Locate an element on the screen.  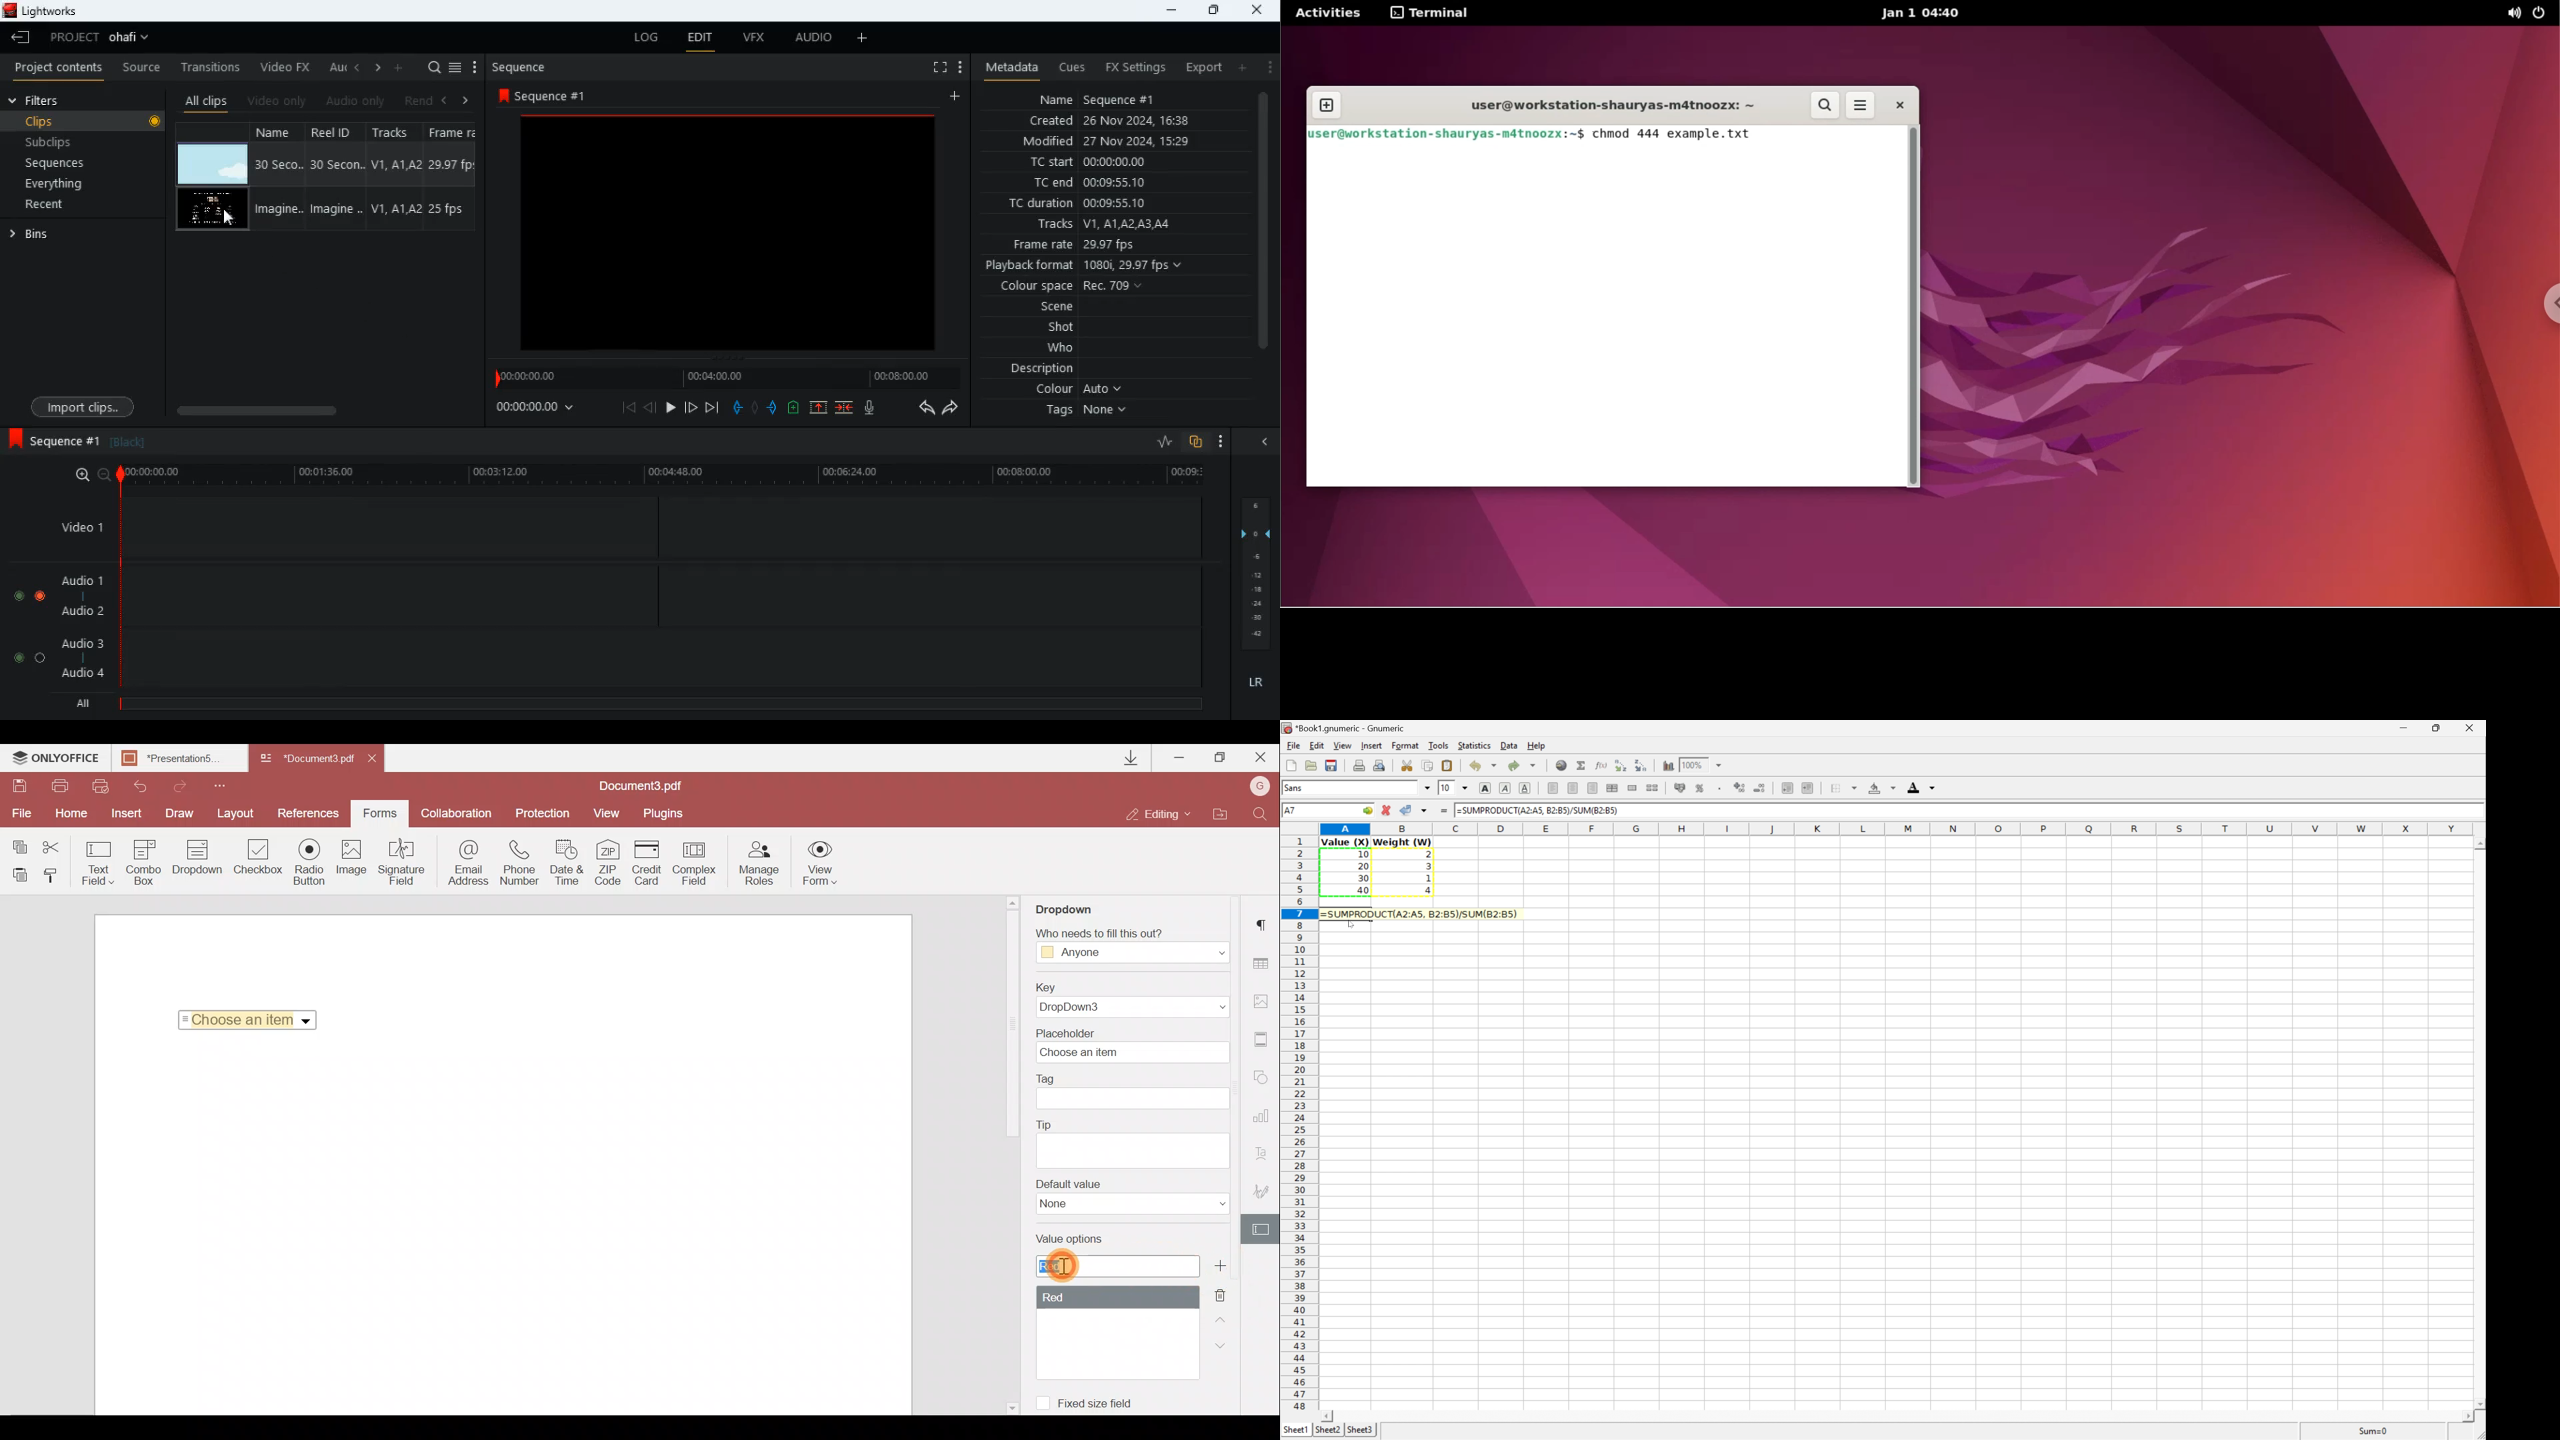
Protection is located at coordinates (539, 815).